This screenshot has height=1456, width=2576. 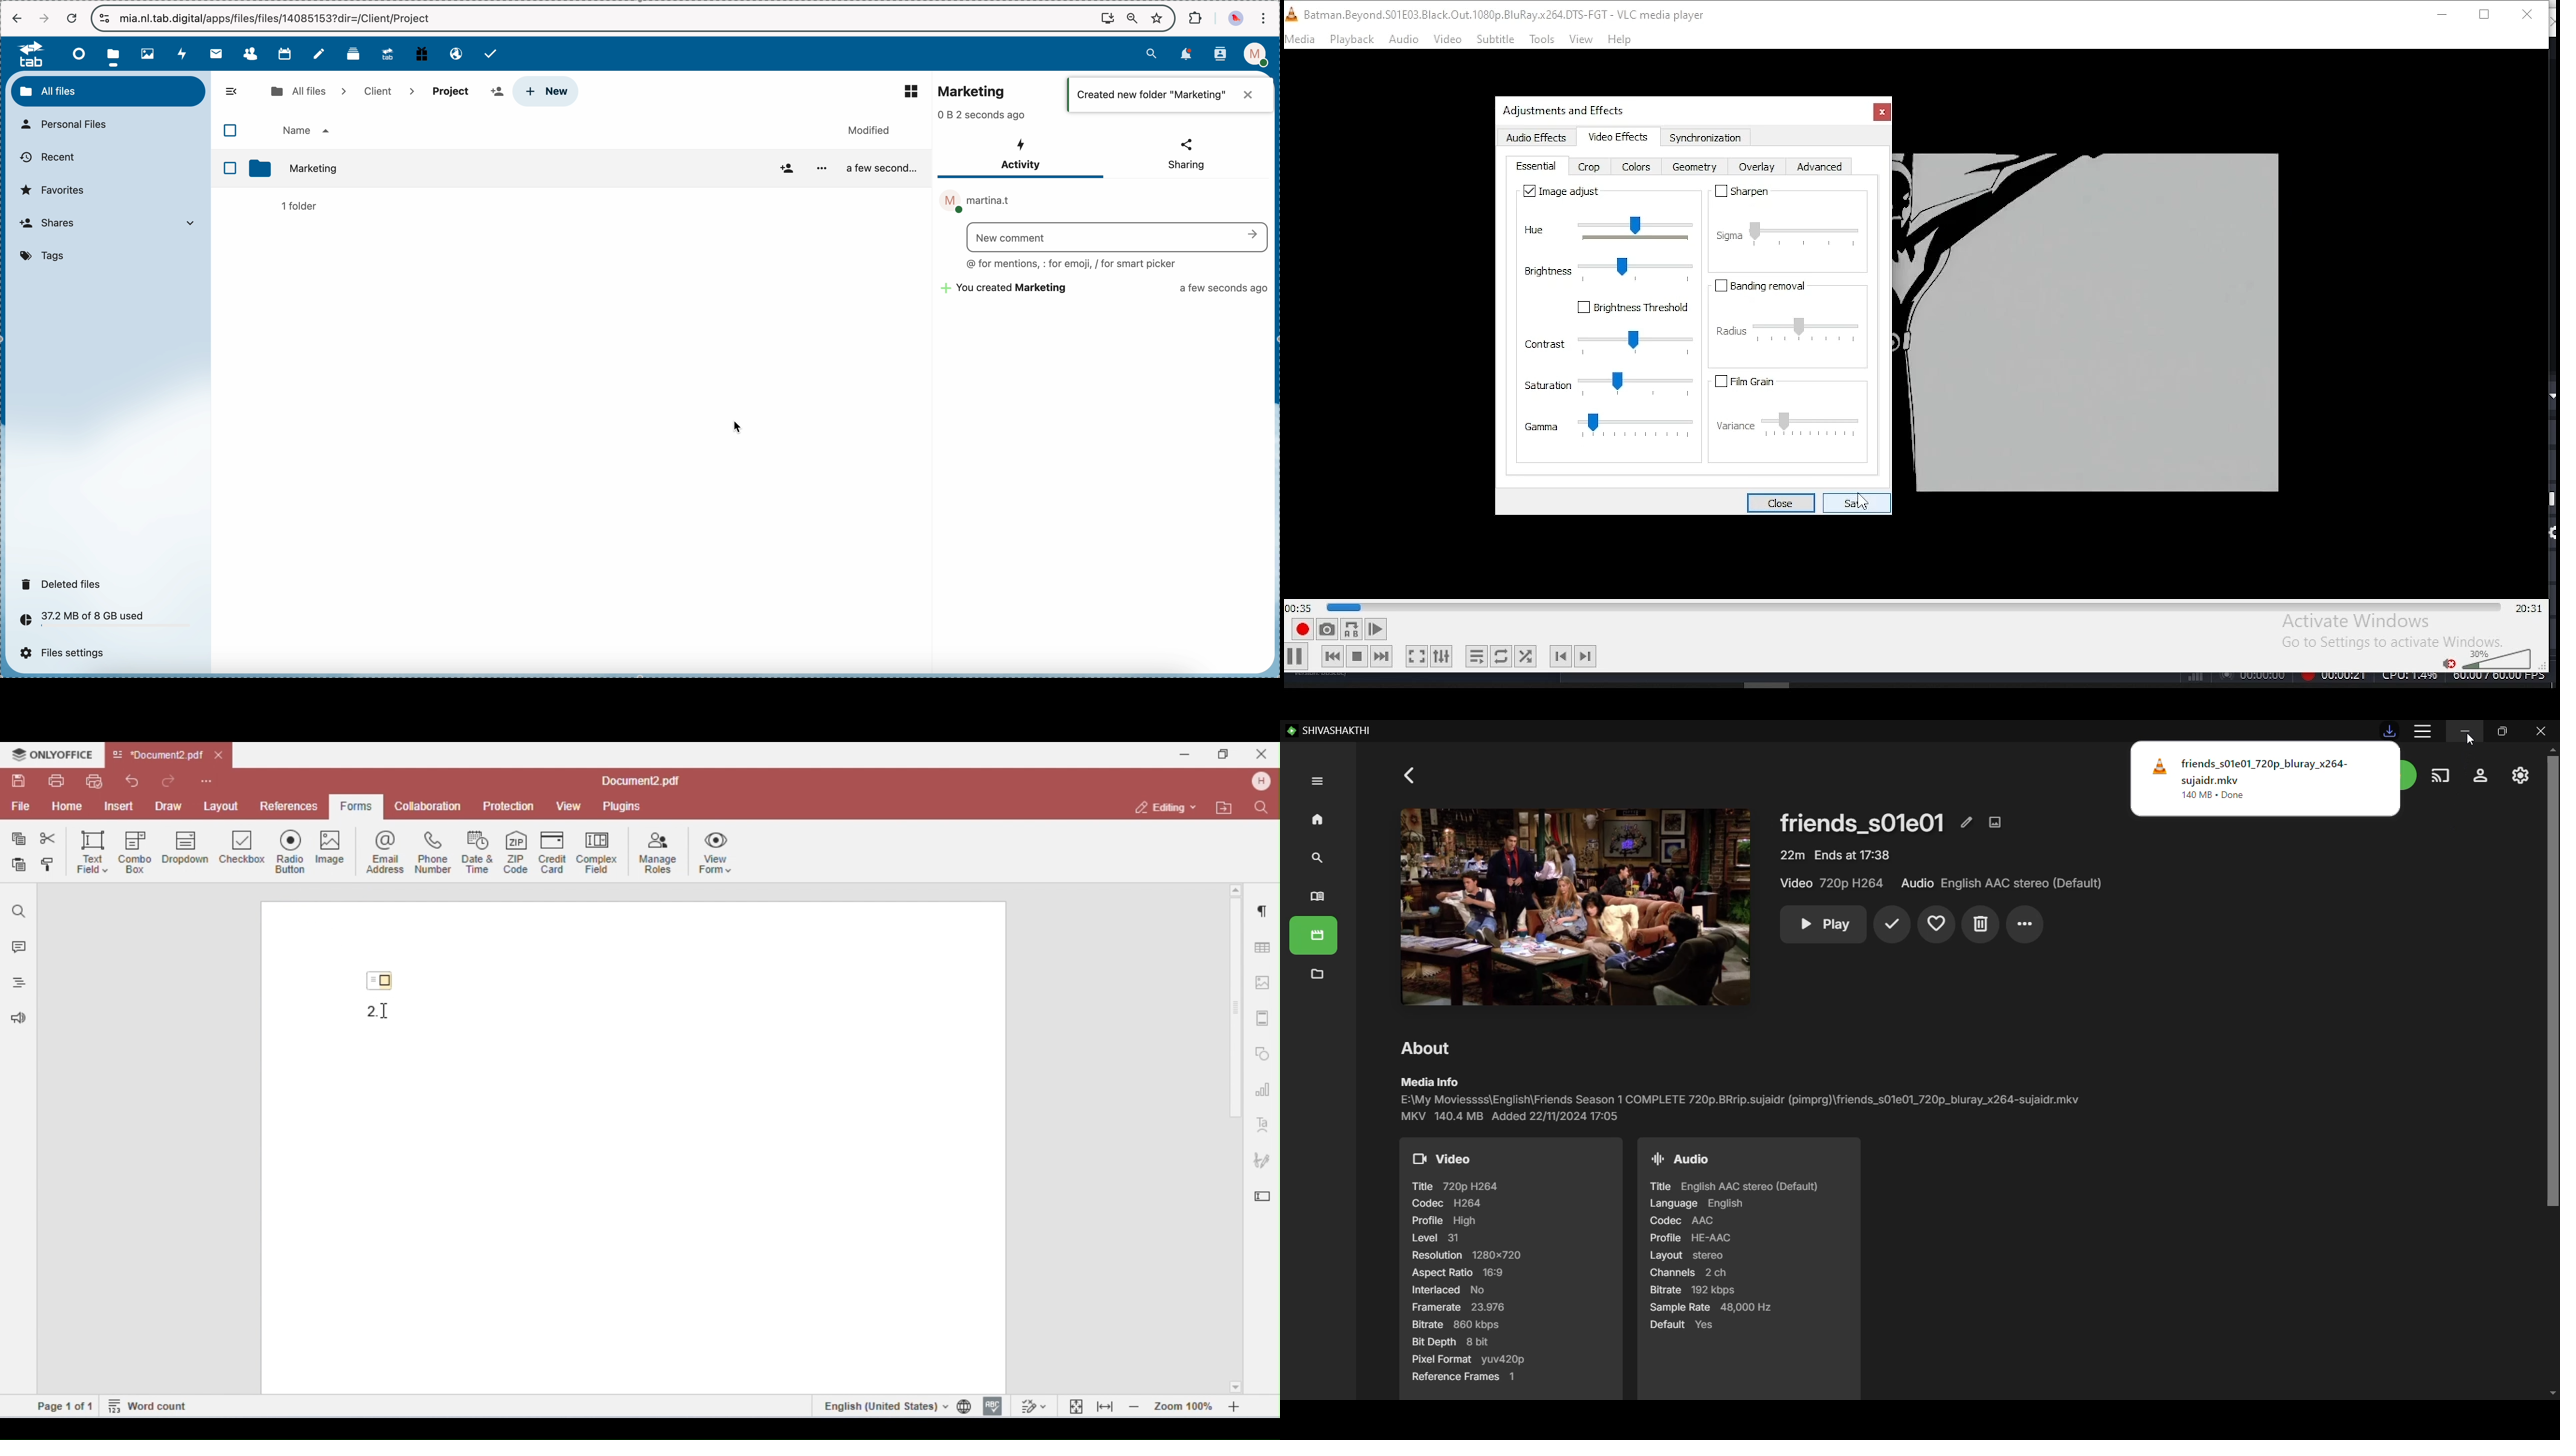 I want to click on screen, so click(x=1107, y=17).